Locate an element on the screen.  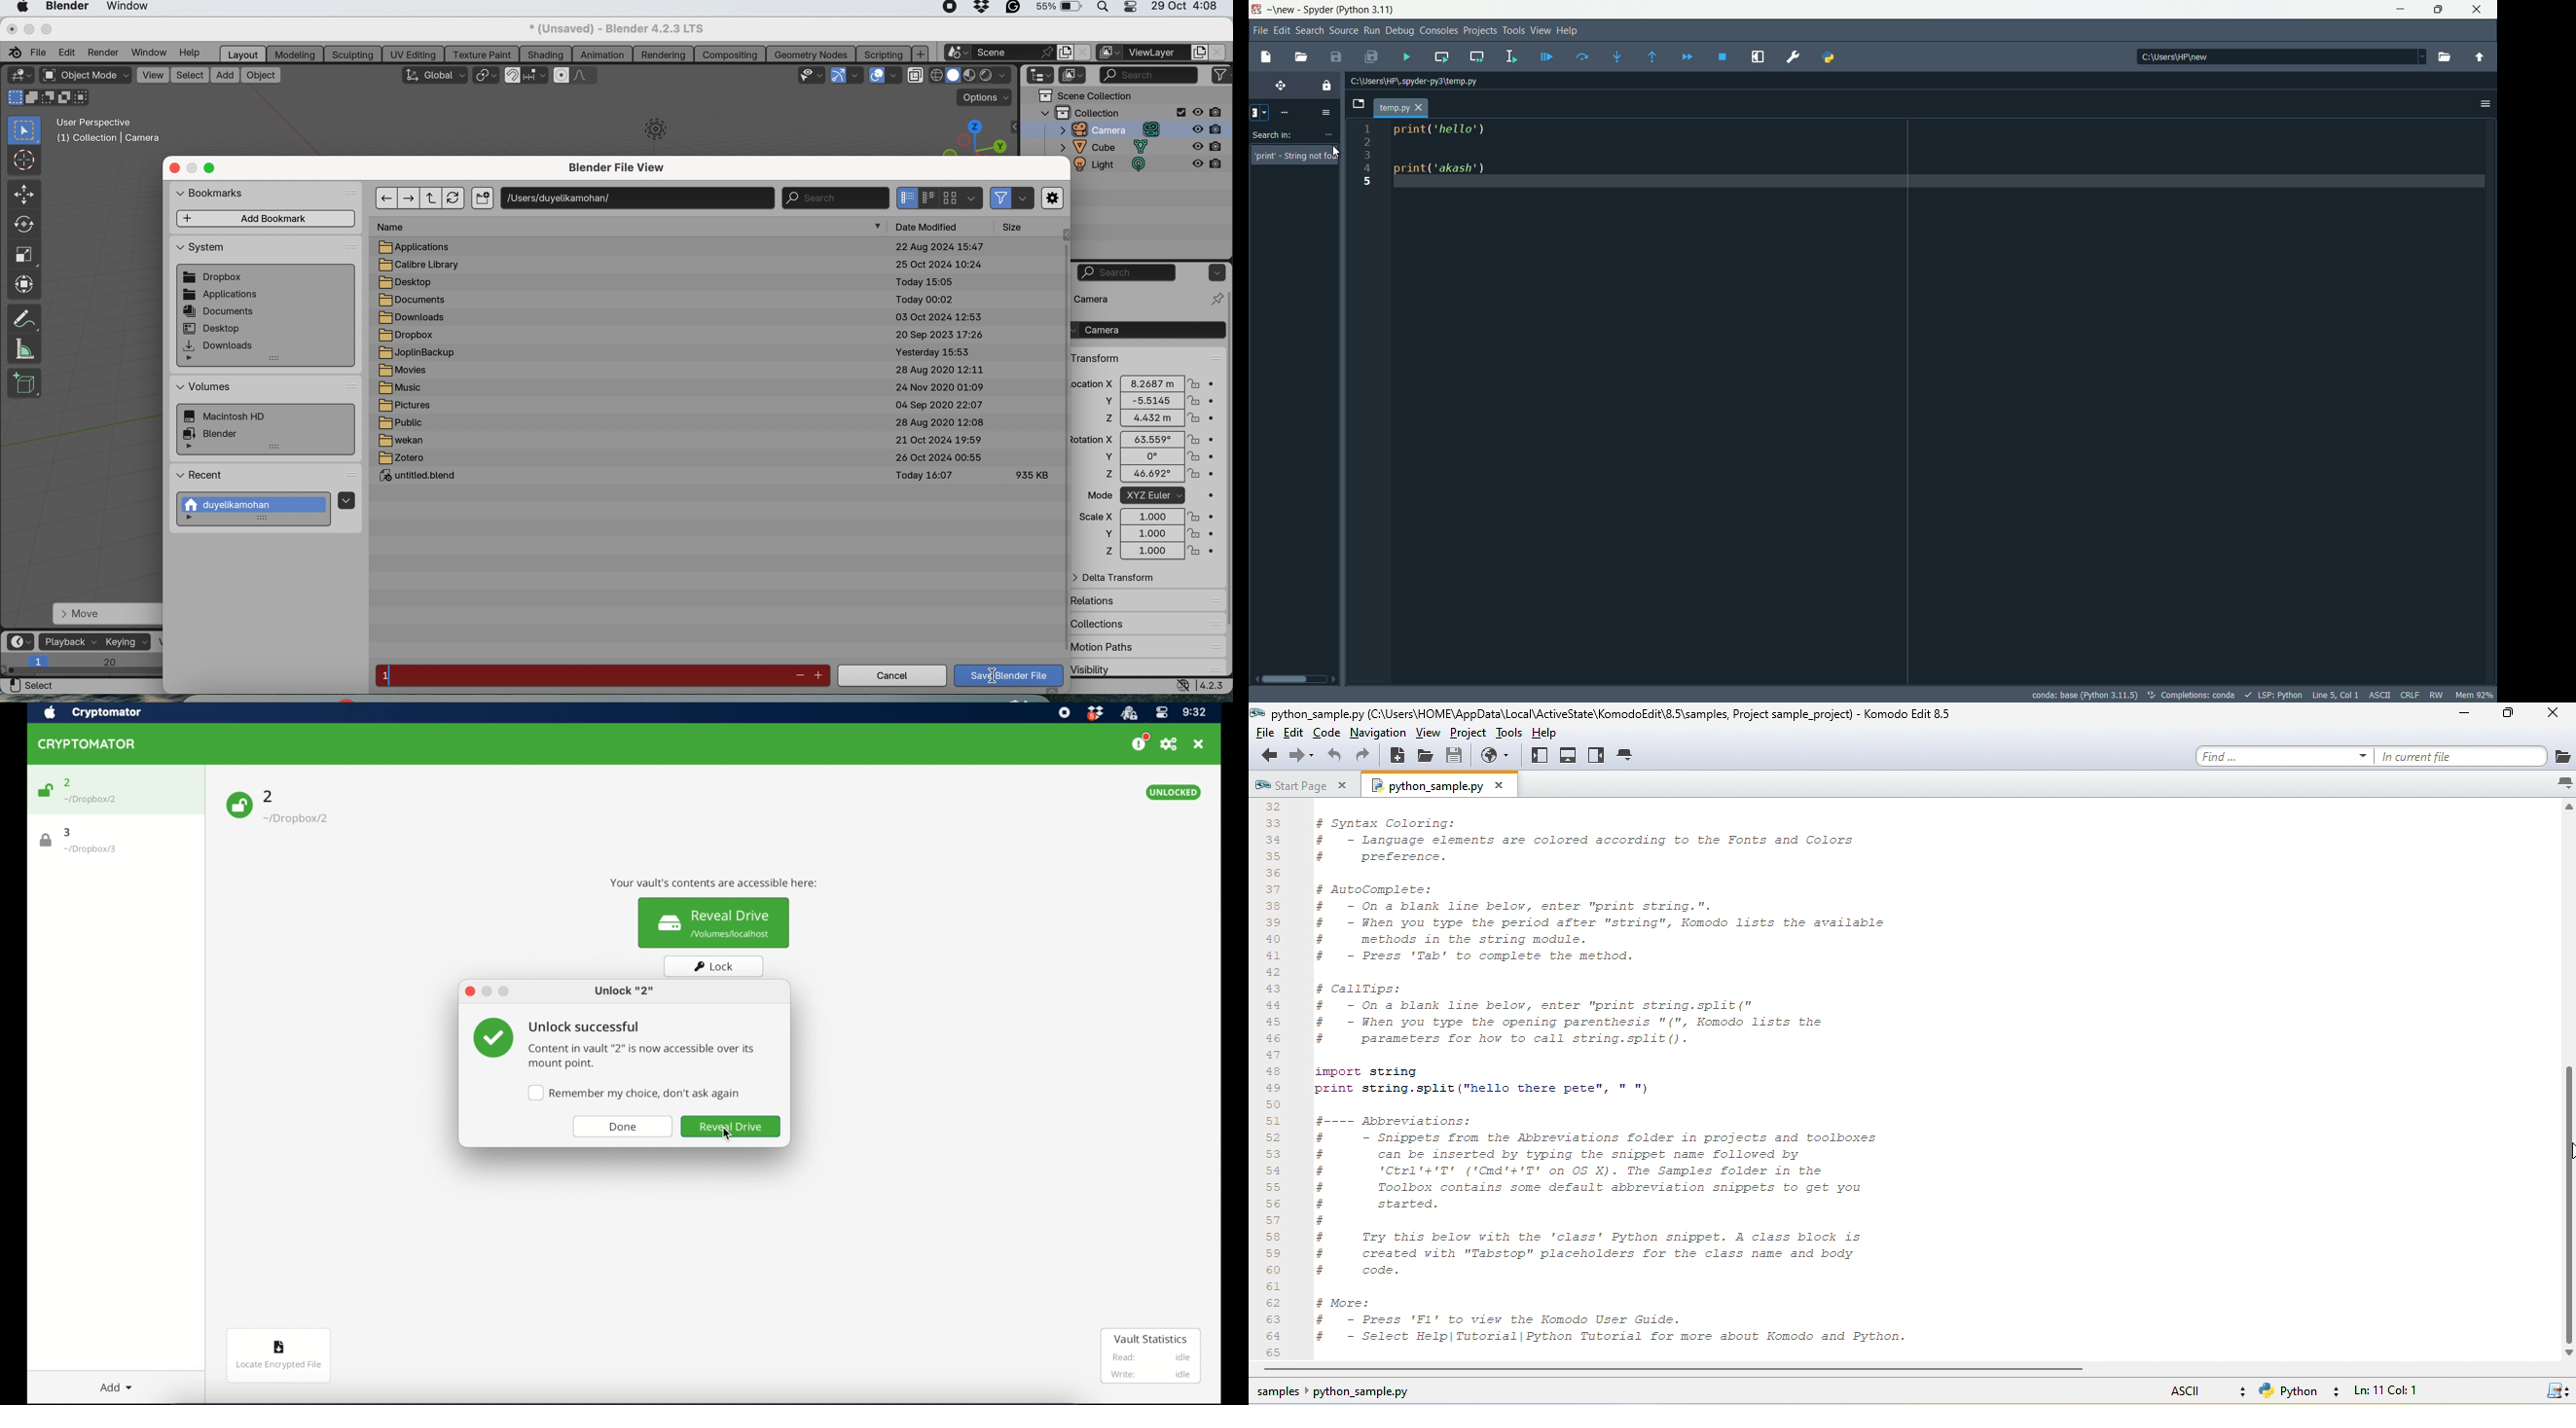
2 is located at coordinates (68, 781).